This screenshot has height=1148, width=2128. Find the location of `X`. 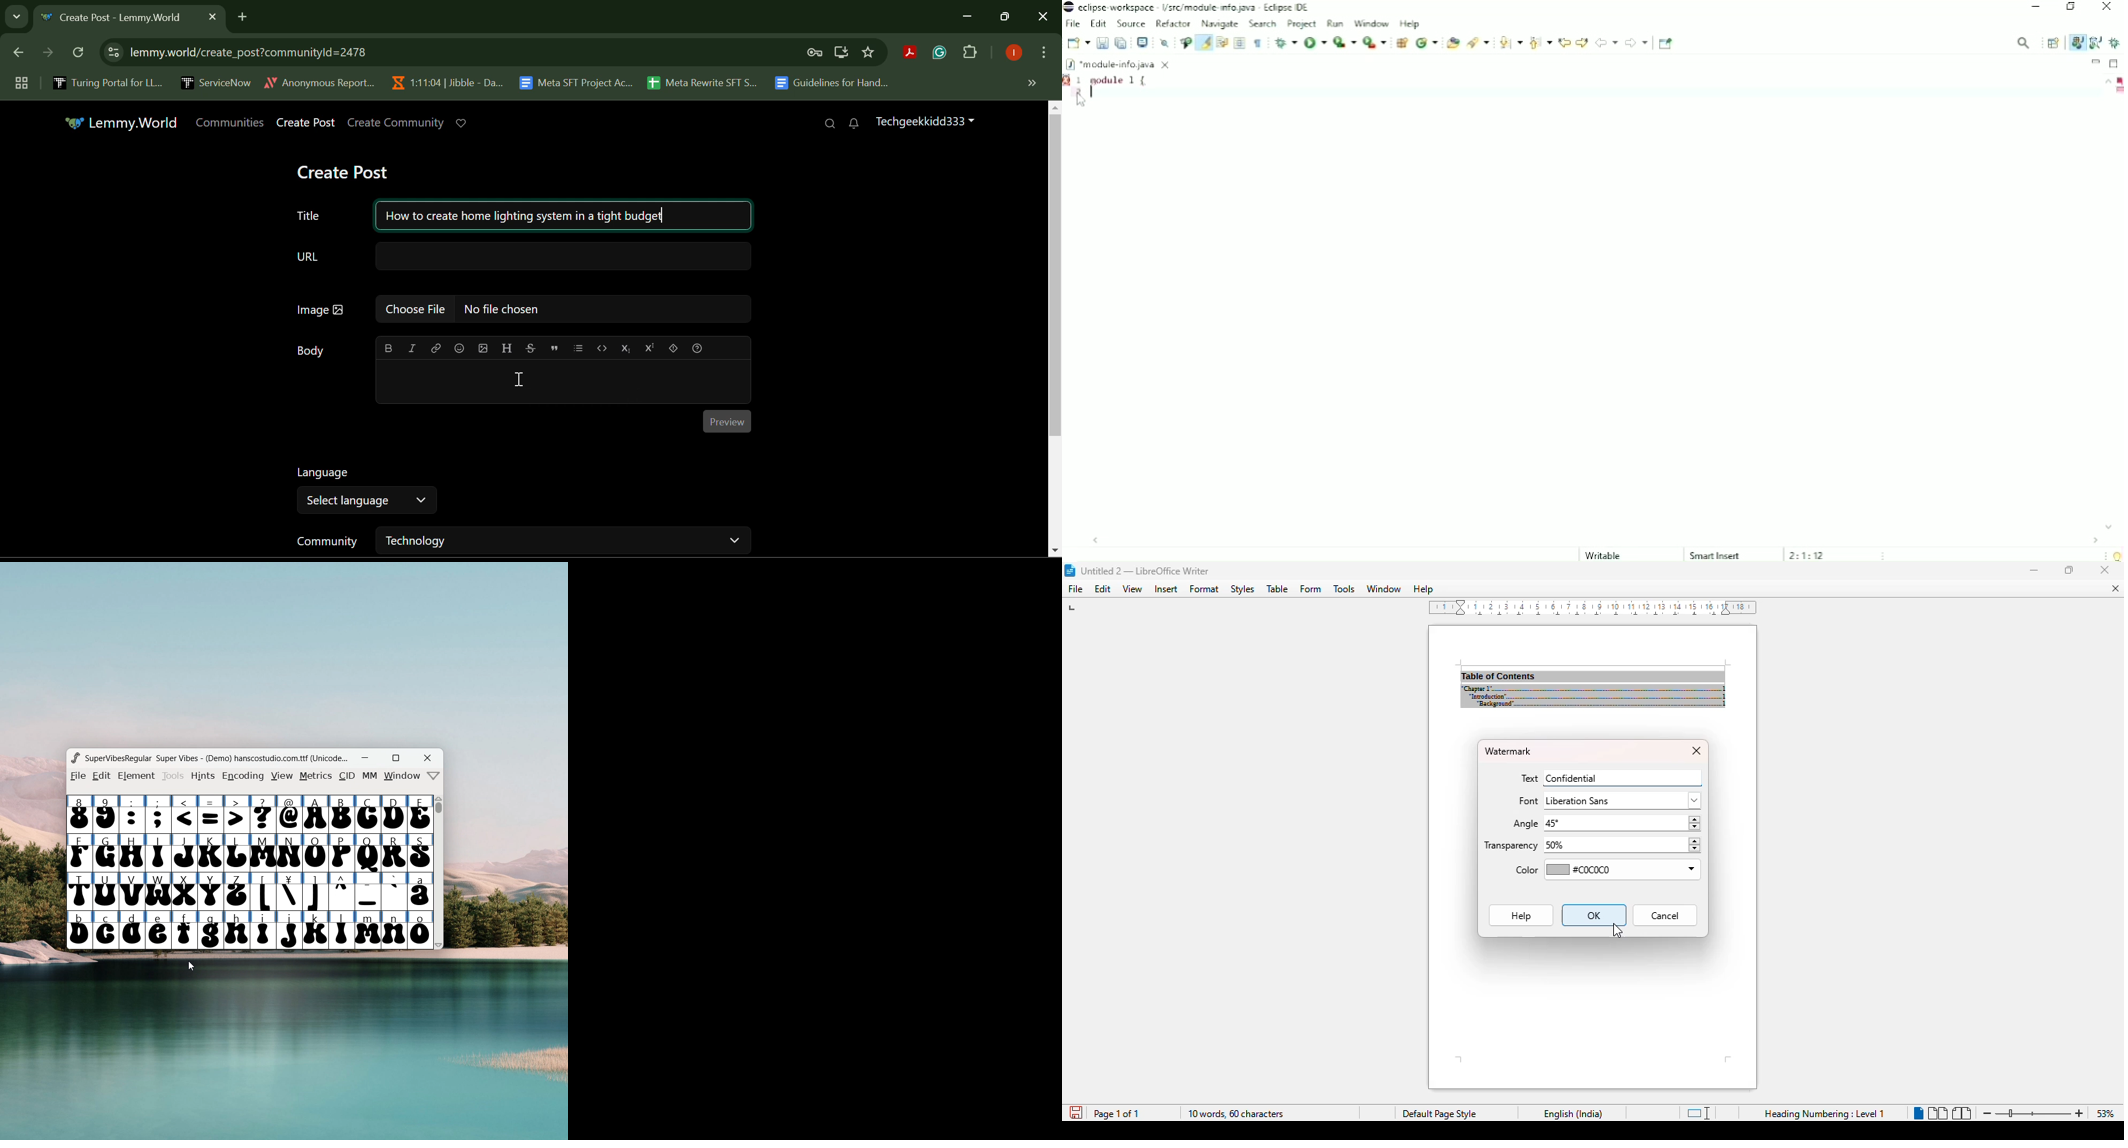

X is located at coordinates (184, 892).